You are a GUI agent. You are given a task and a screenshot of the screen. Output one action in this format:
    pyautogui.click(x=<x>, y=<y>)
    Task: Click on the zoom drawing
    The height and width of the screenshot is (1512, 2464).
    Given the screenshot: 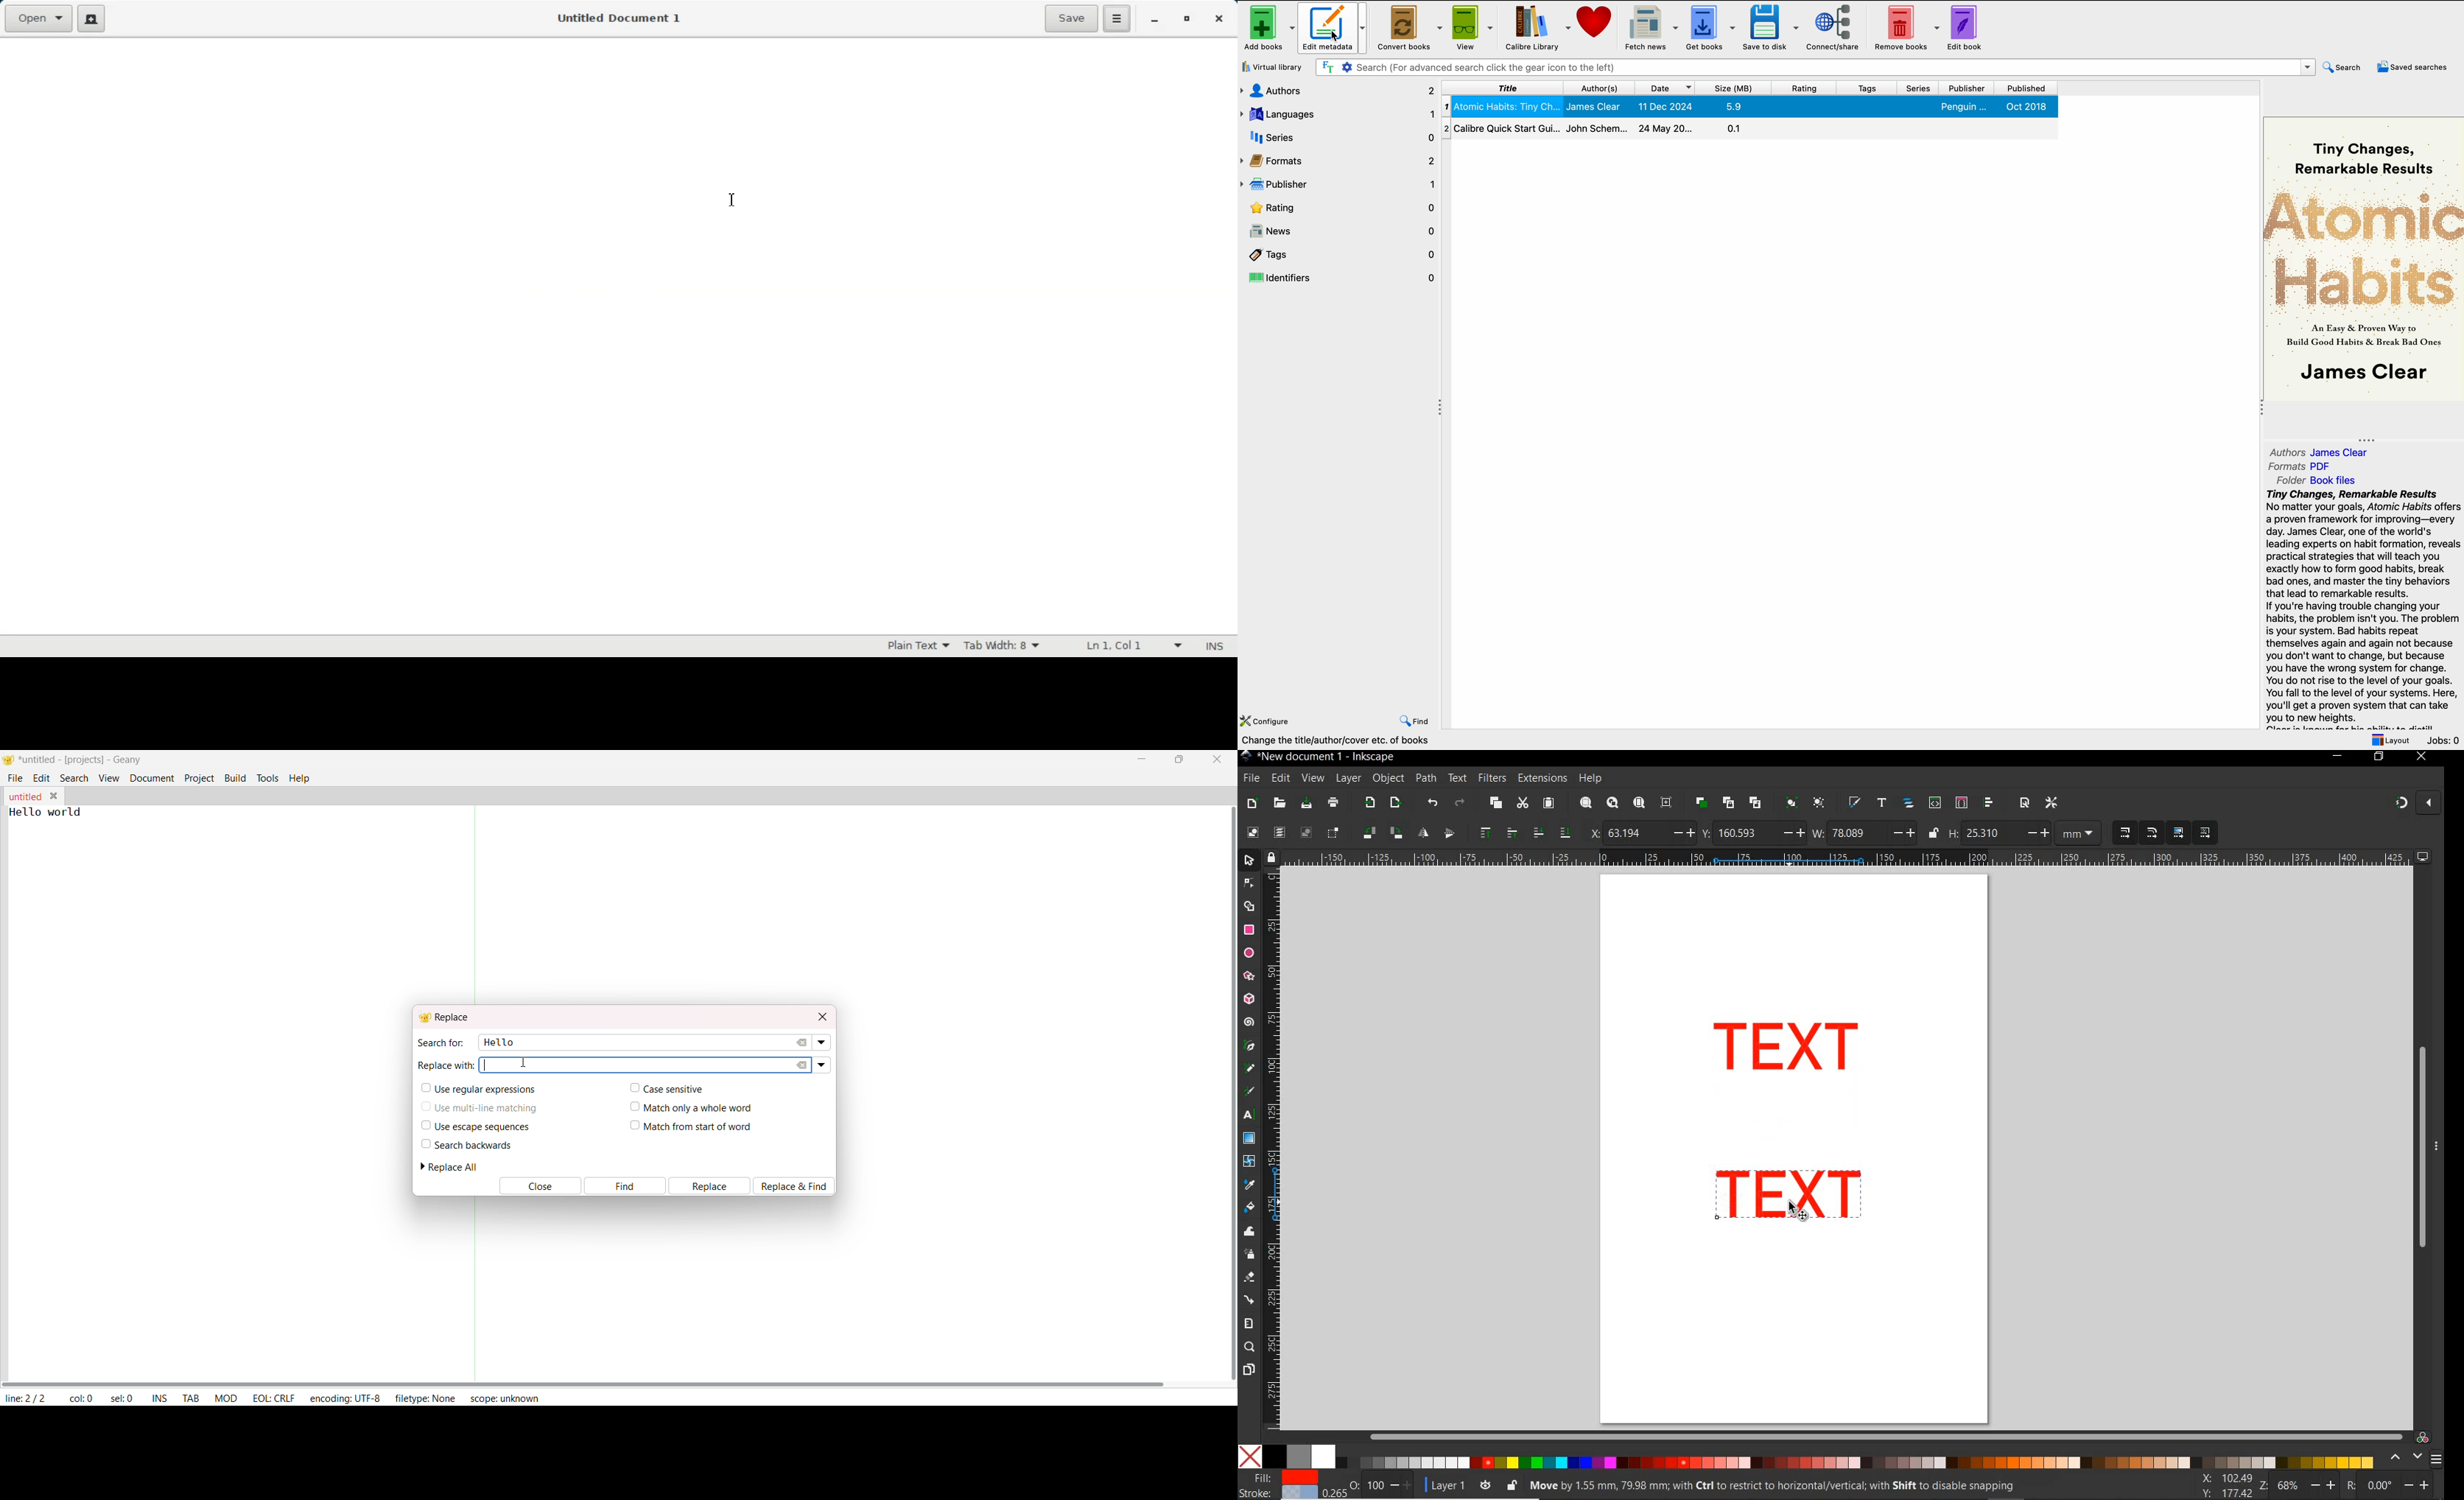 What is the action you would take?
    pyautogui.click(x=1612, y=805)
    